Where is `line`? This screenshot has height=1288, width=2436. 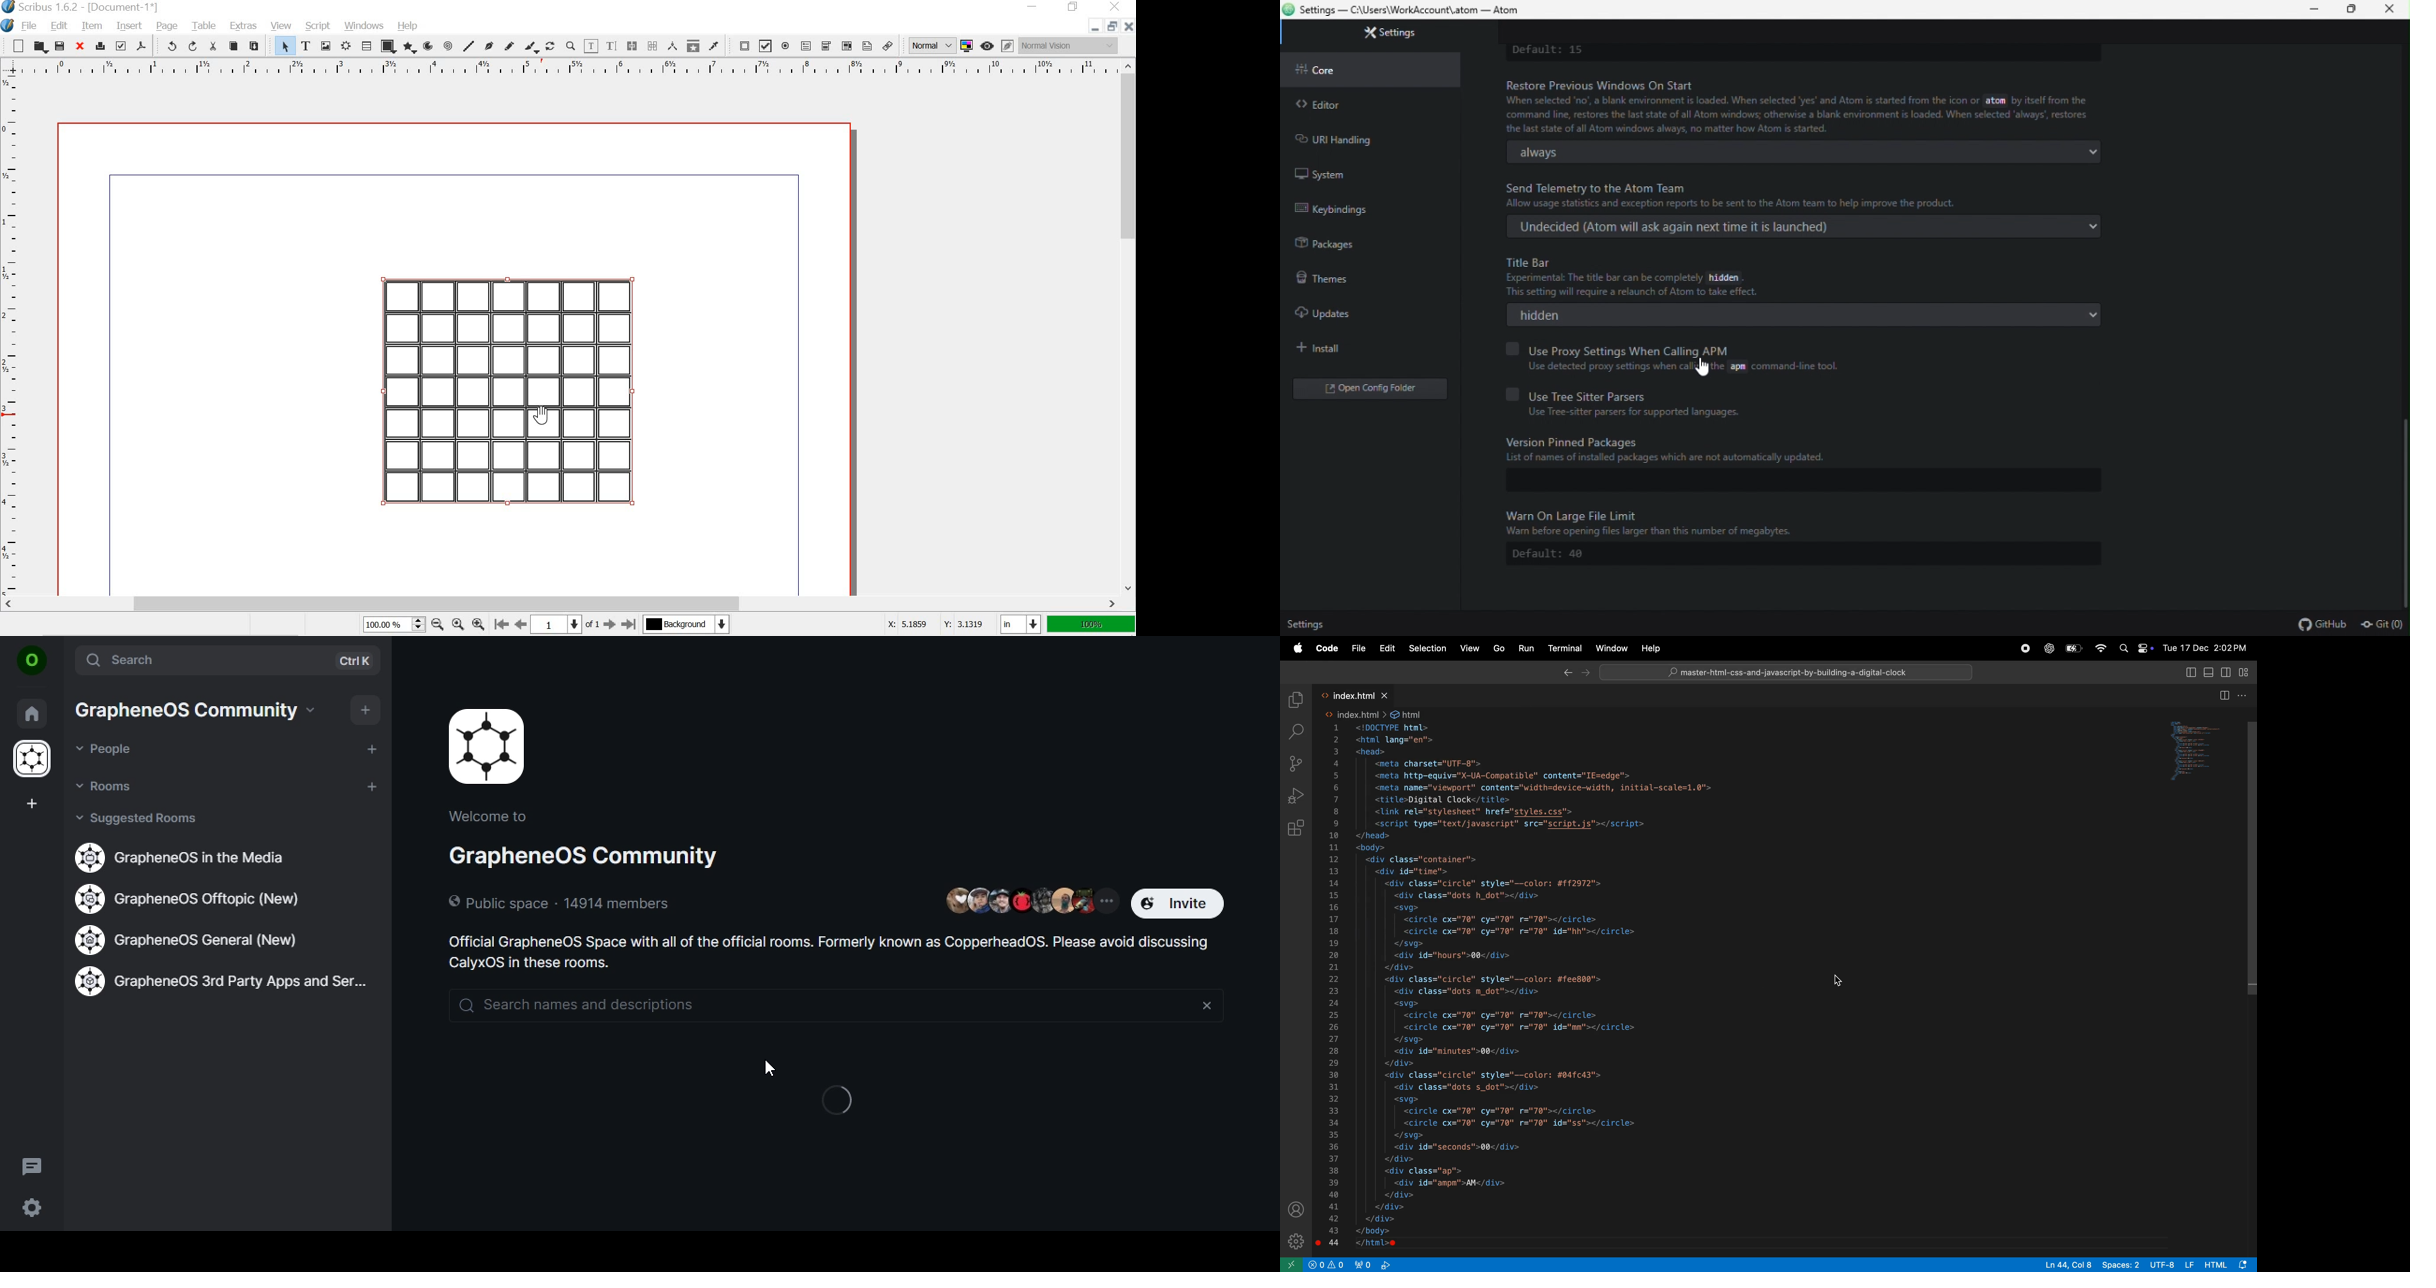 line is located at coordinates (470, 44).